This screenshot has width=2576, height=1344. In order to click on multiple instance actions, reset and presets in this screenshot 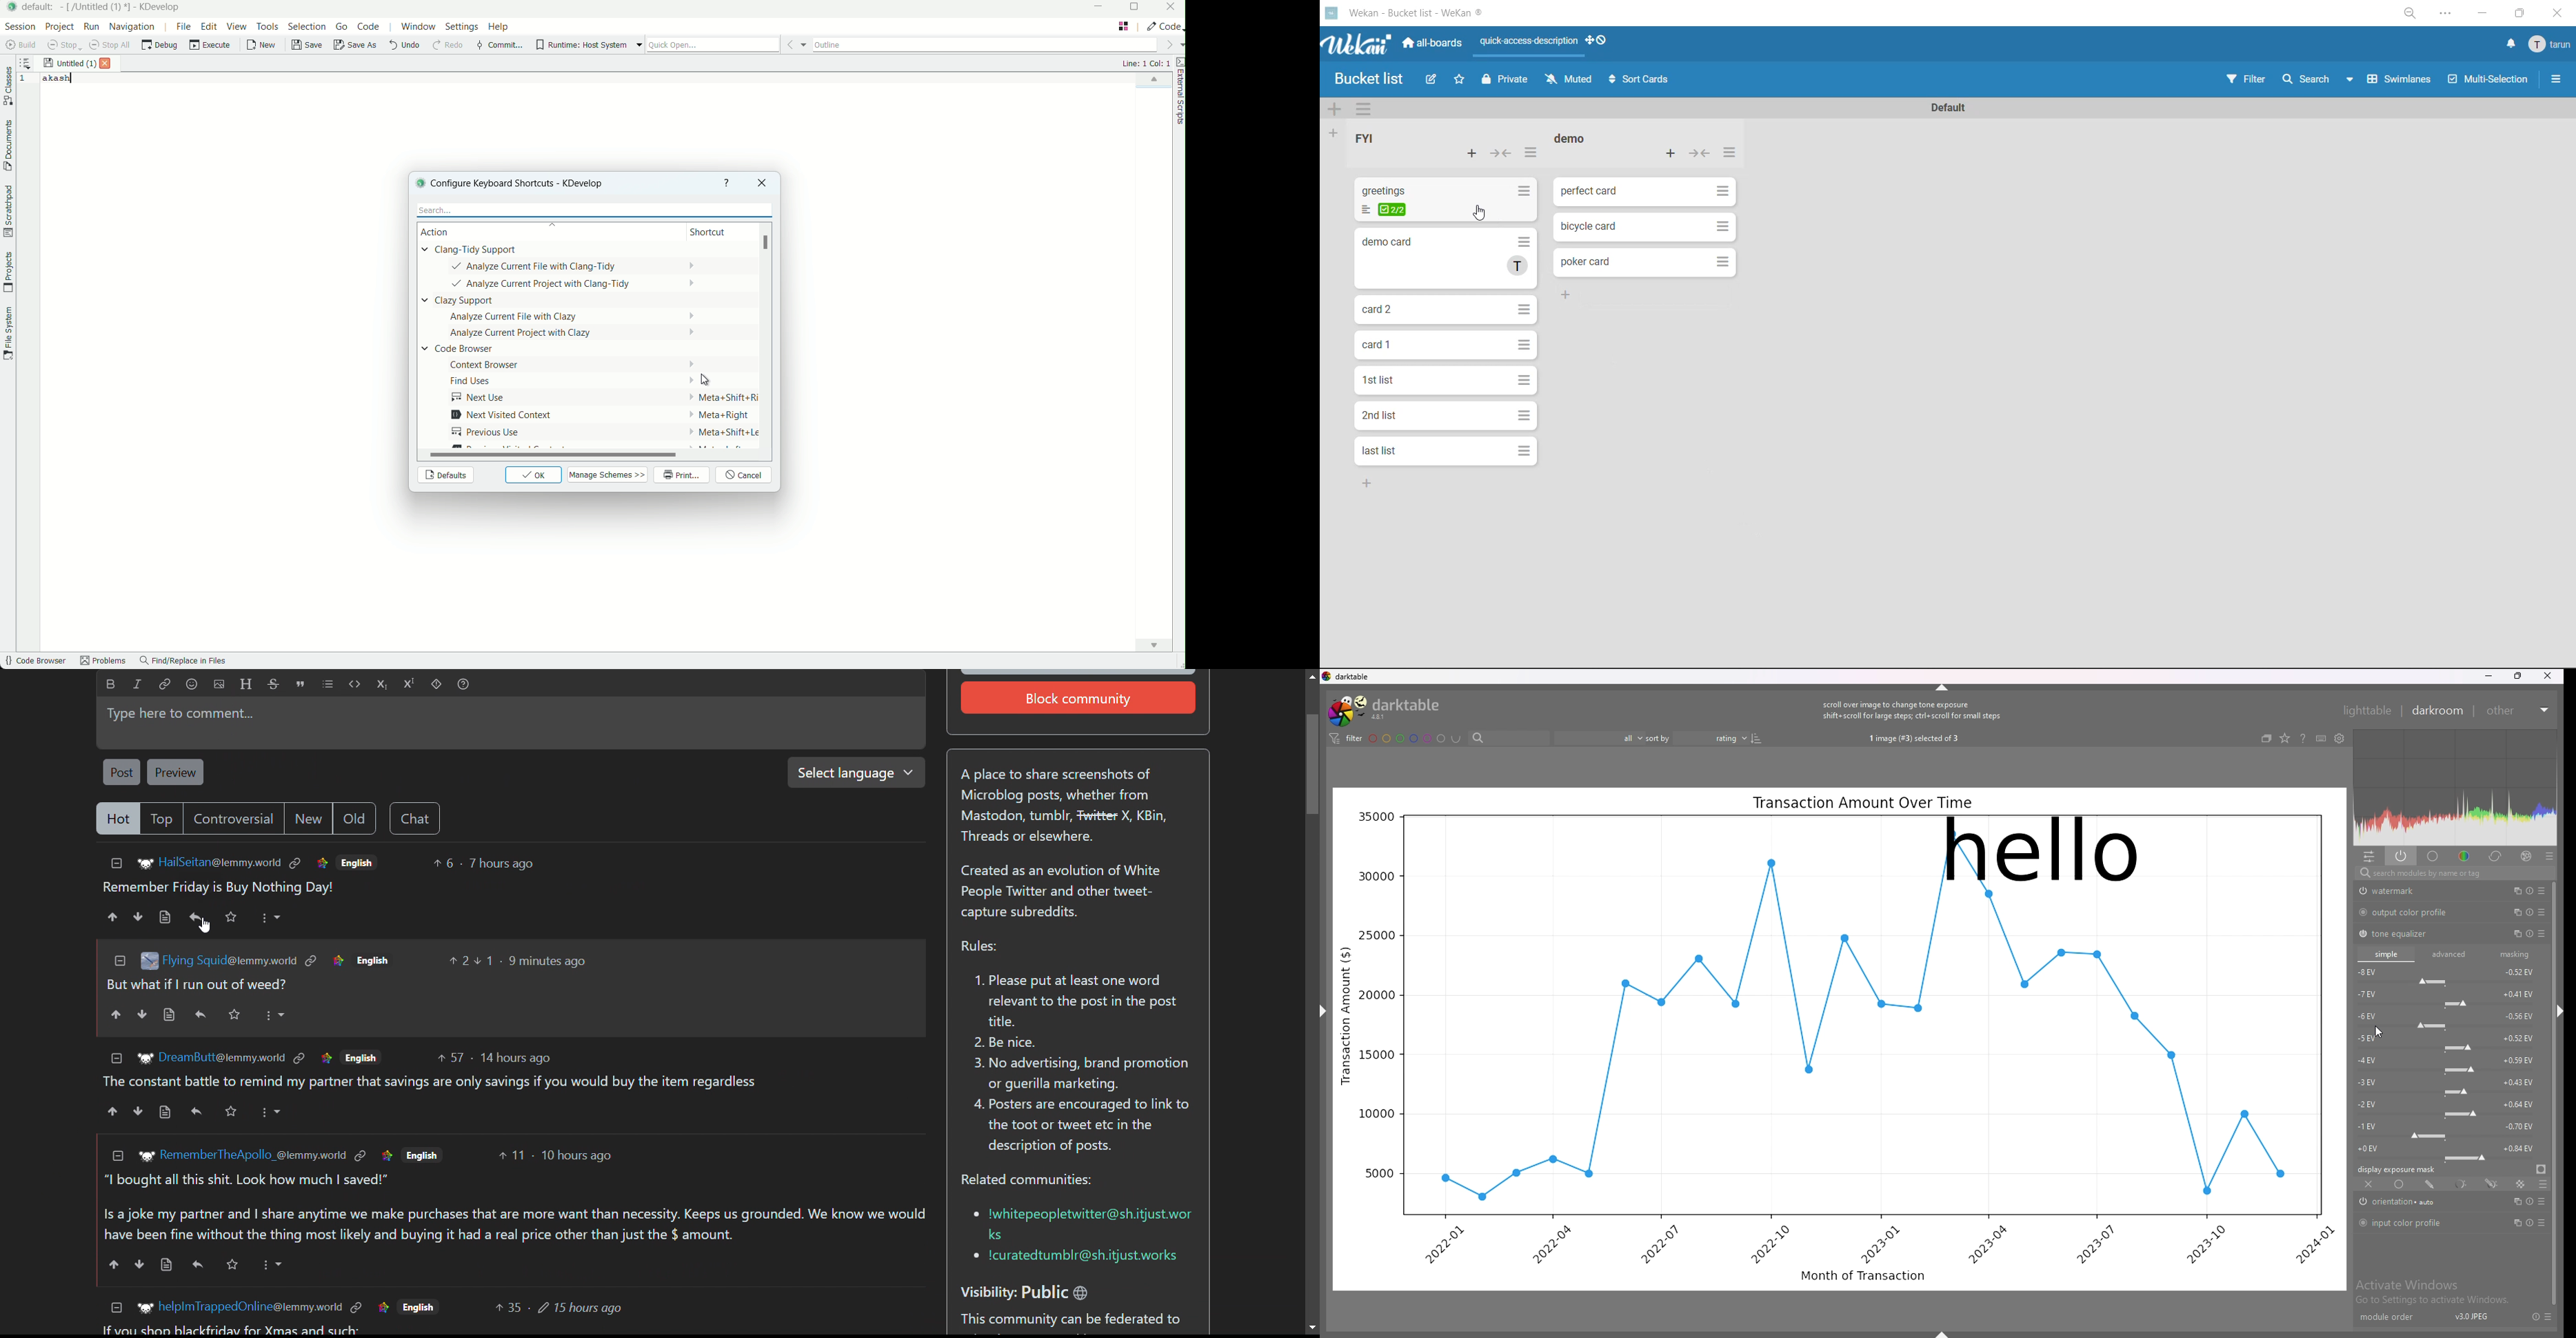, I will do `click(2529, 1202)`.